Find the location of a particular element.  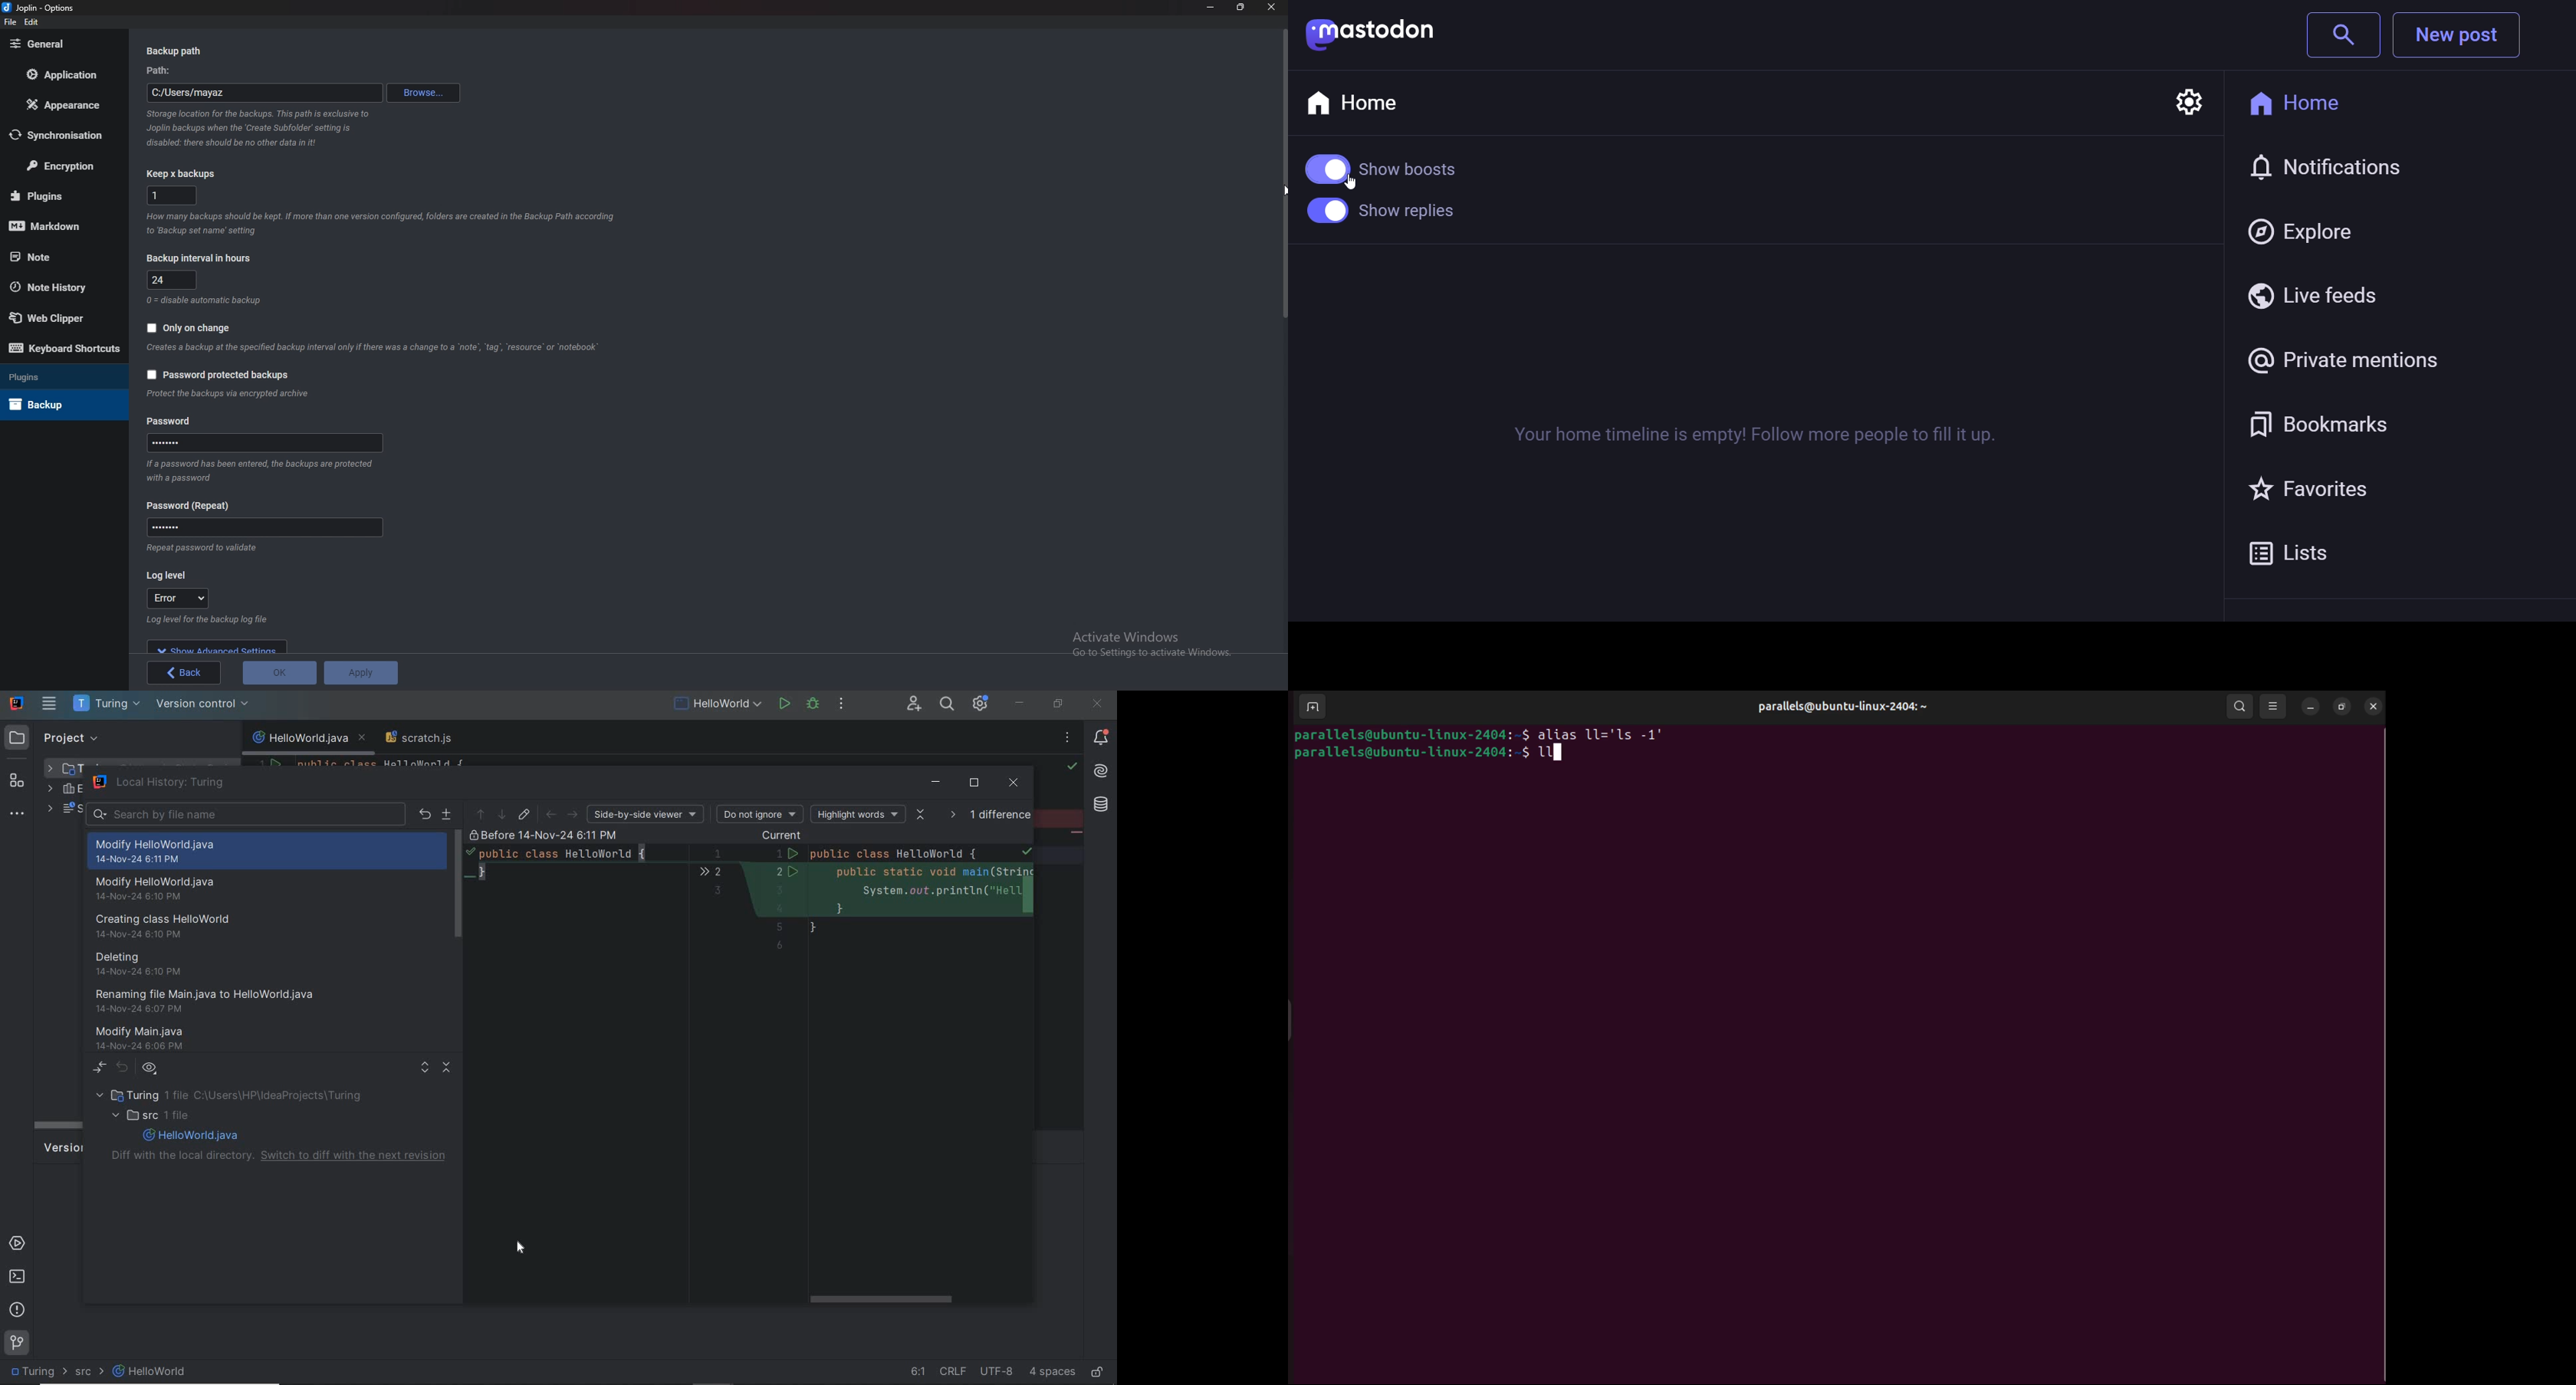

home is located at coordinates (1359, 102).